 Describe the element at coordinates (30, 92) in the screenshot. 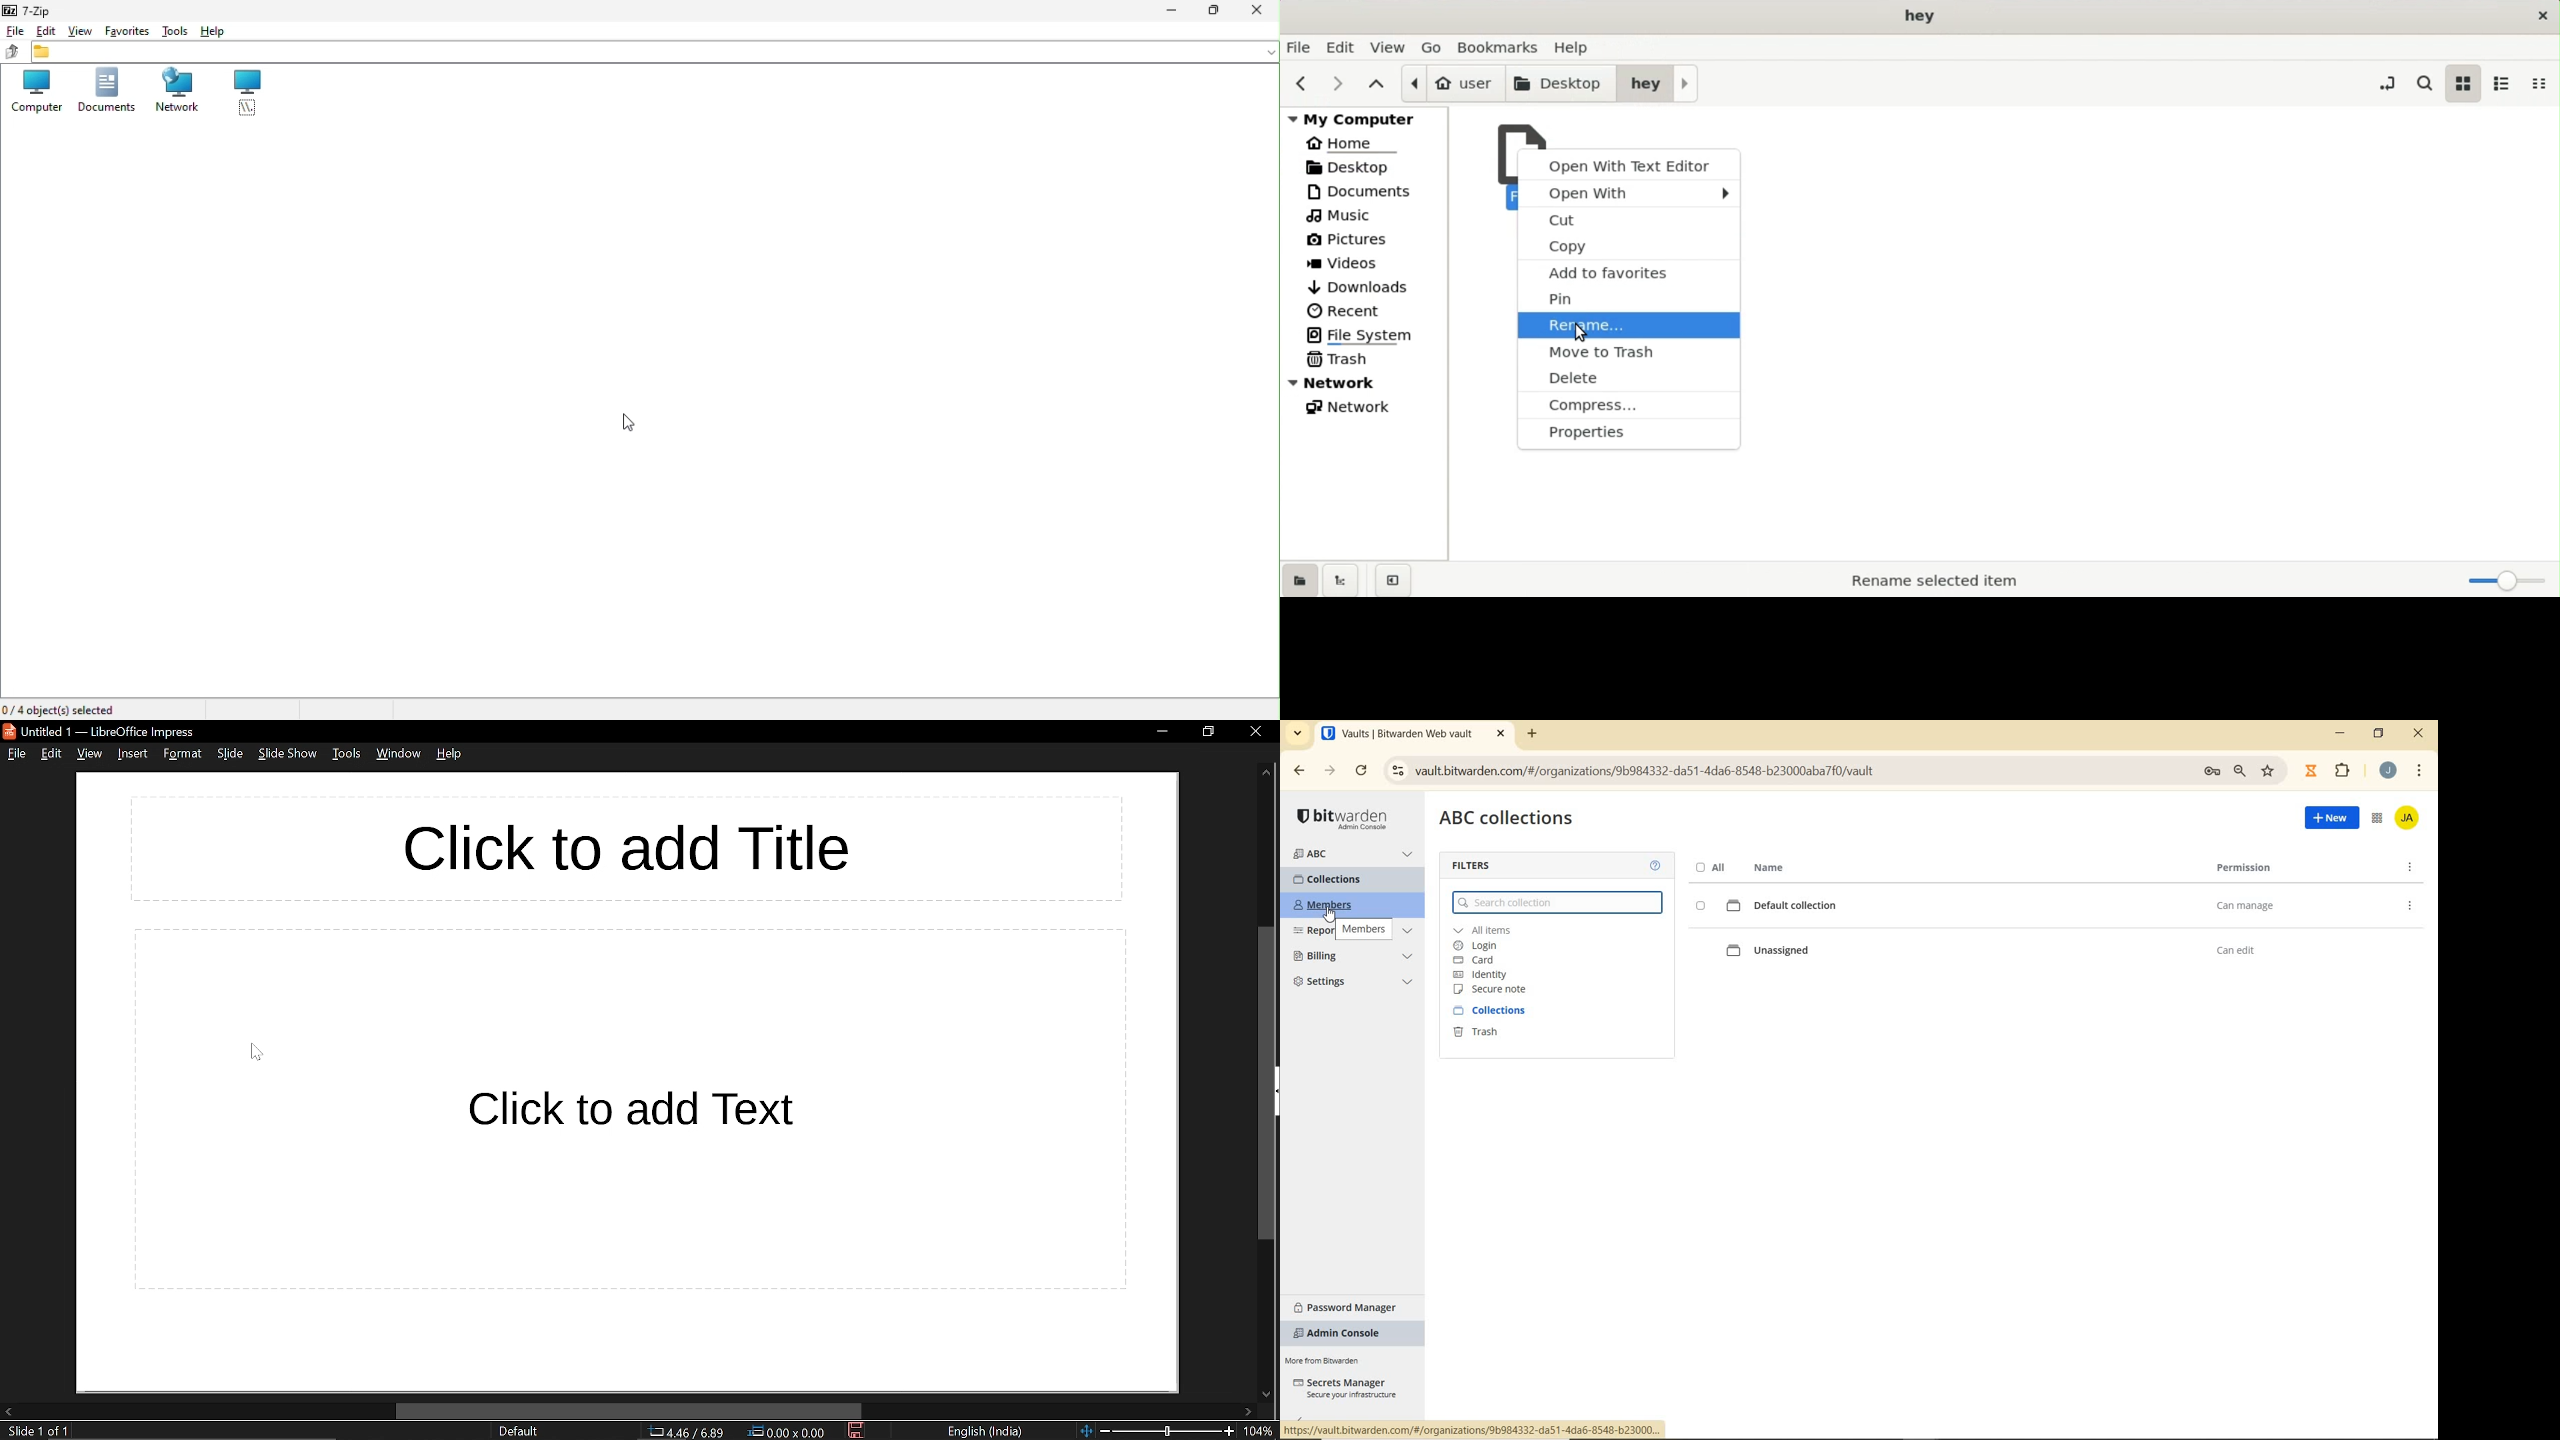

I see `Computer` at that location.